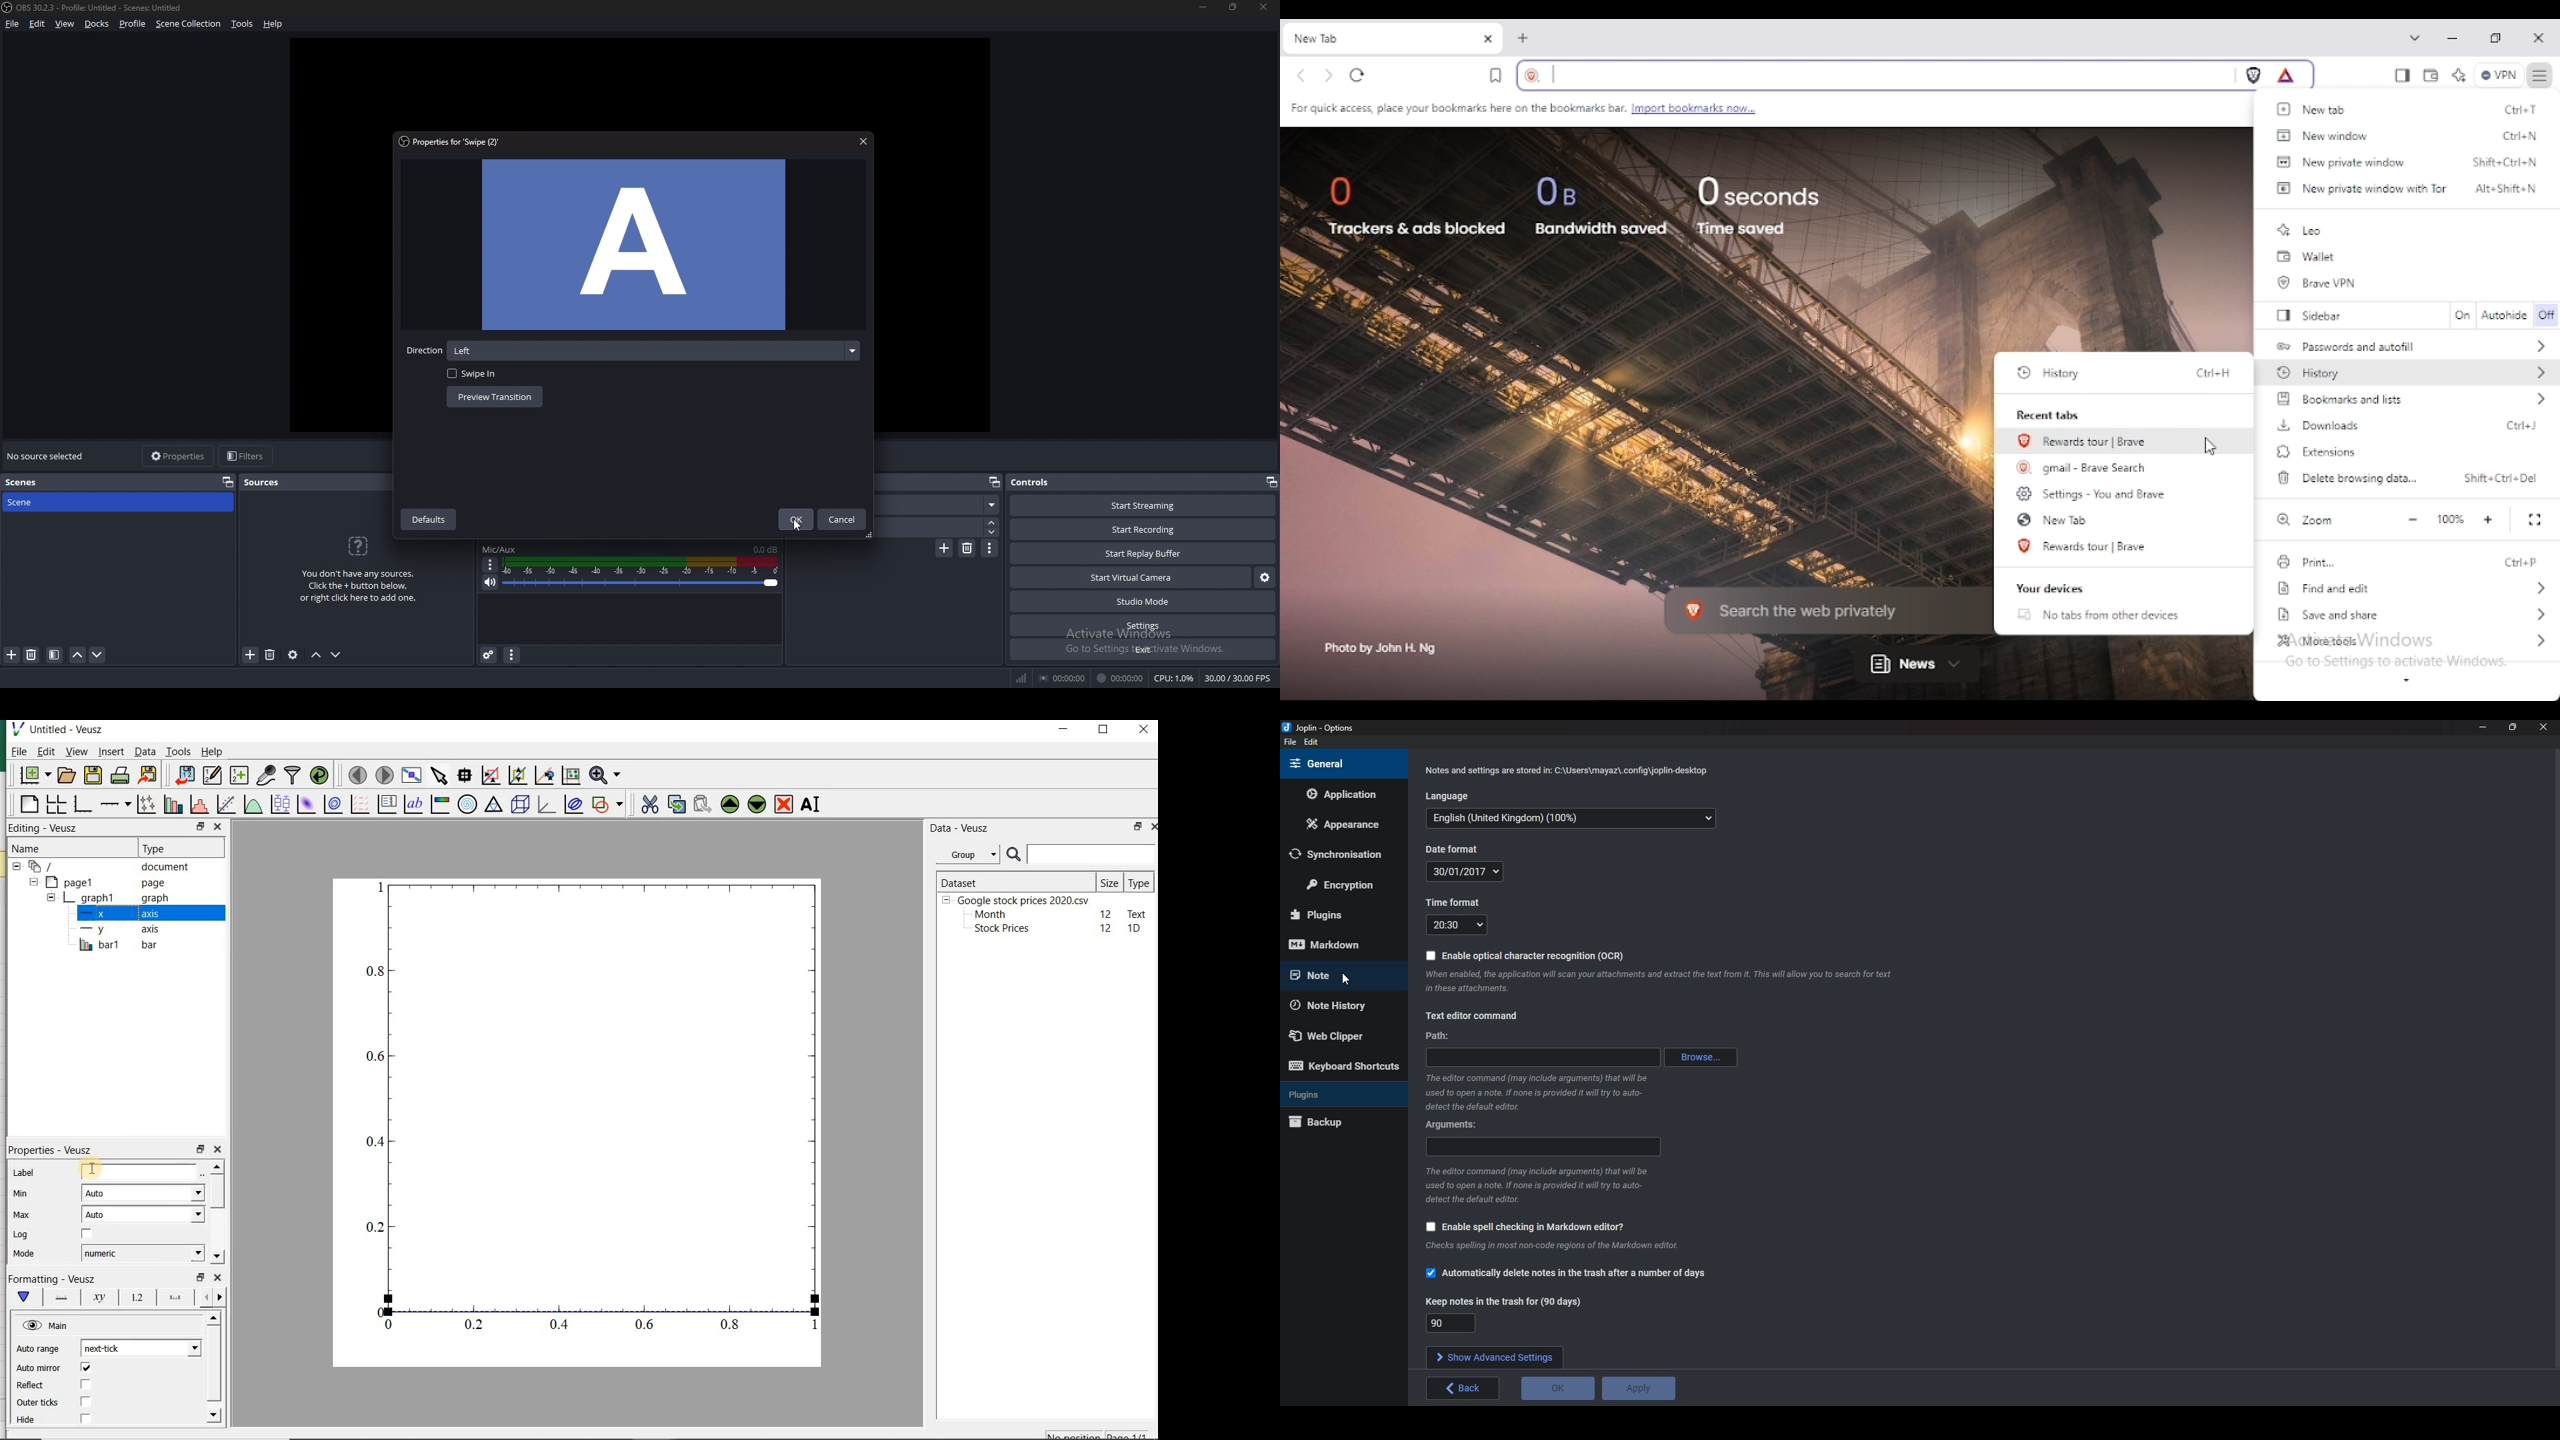  What do you see at coordinates (1108, 928) in the screenshot?
I see `12` at bounding box center [1108, 928].